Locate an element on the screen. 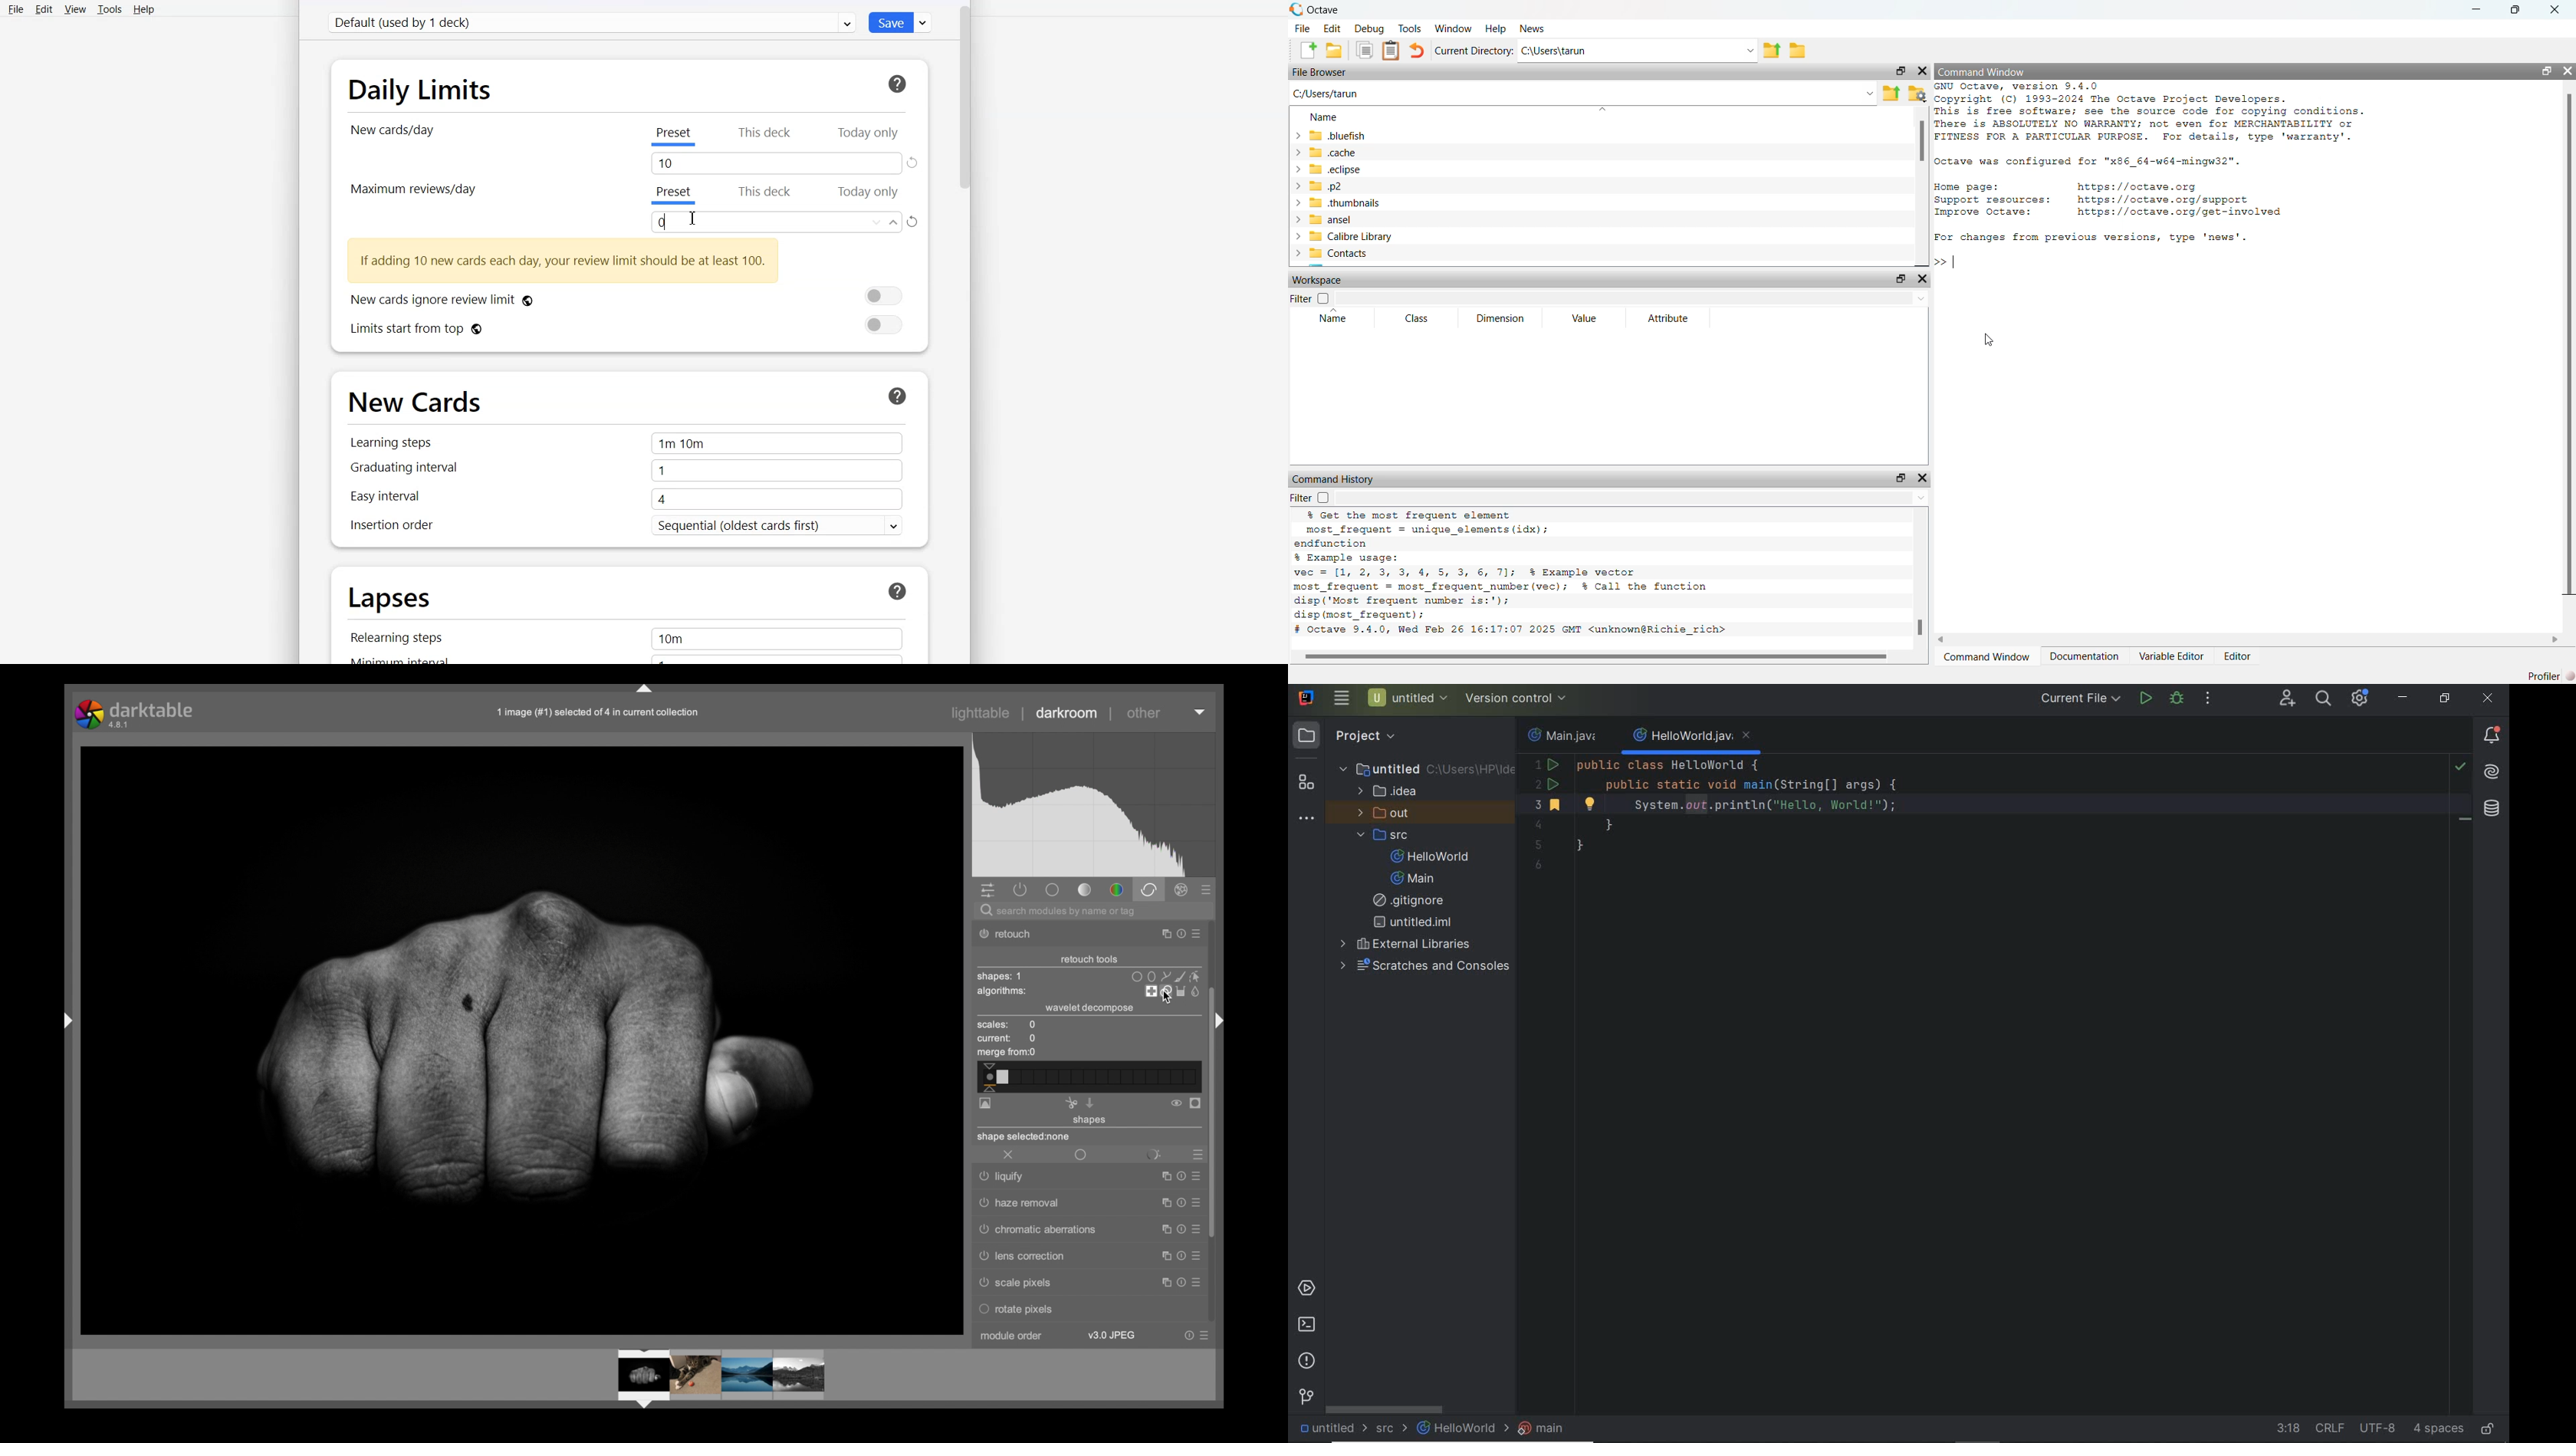 The height and width of the screenshot is (1456, 2576). Insertion order is located at coordinates (623, 528).